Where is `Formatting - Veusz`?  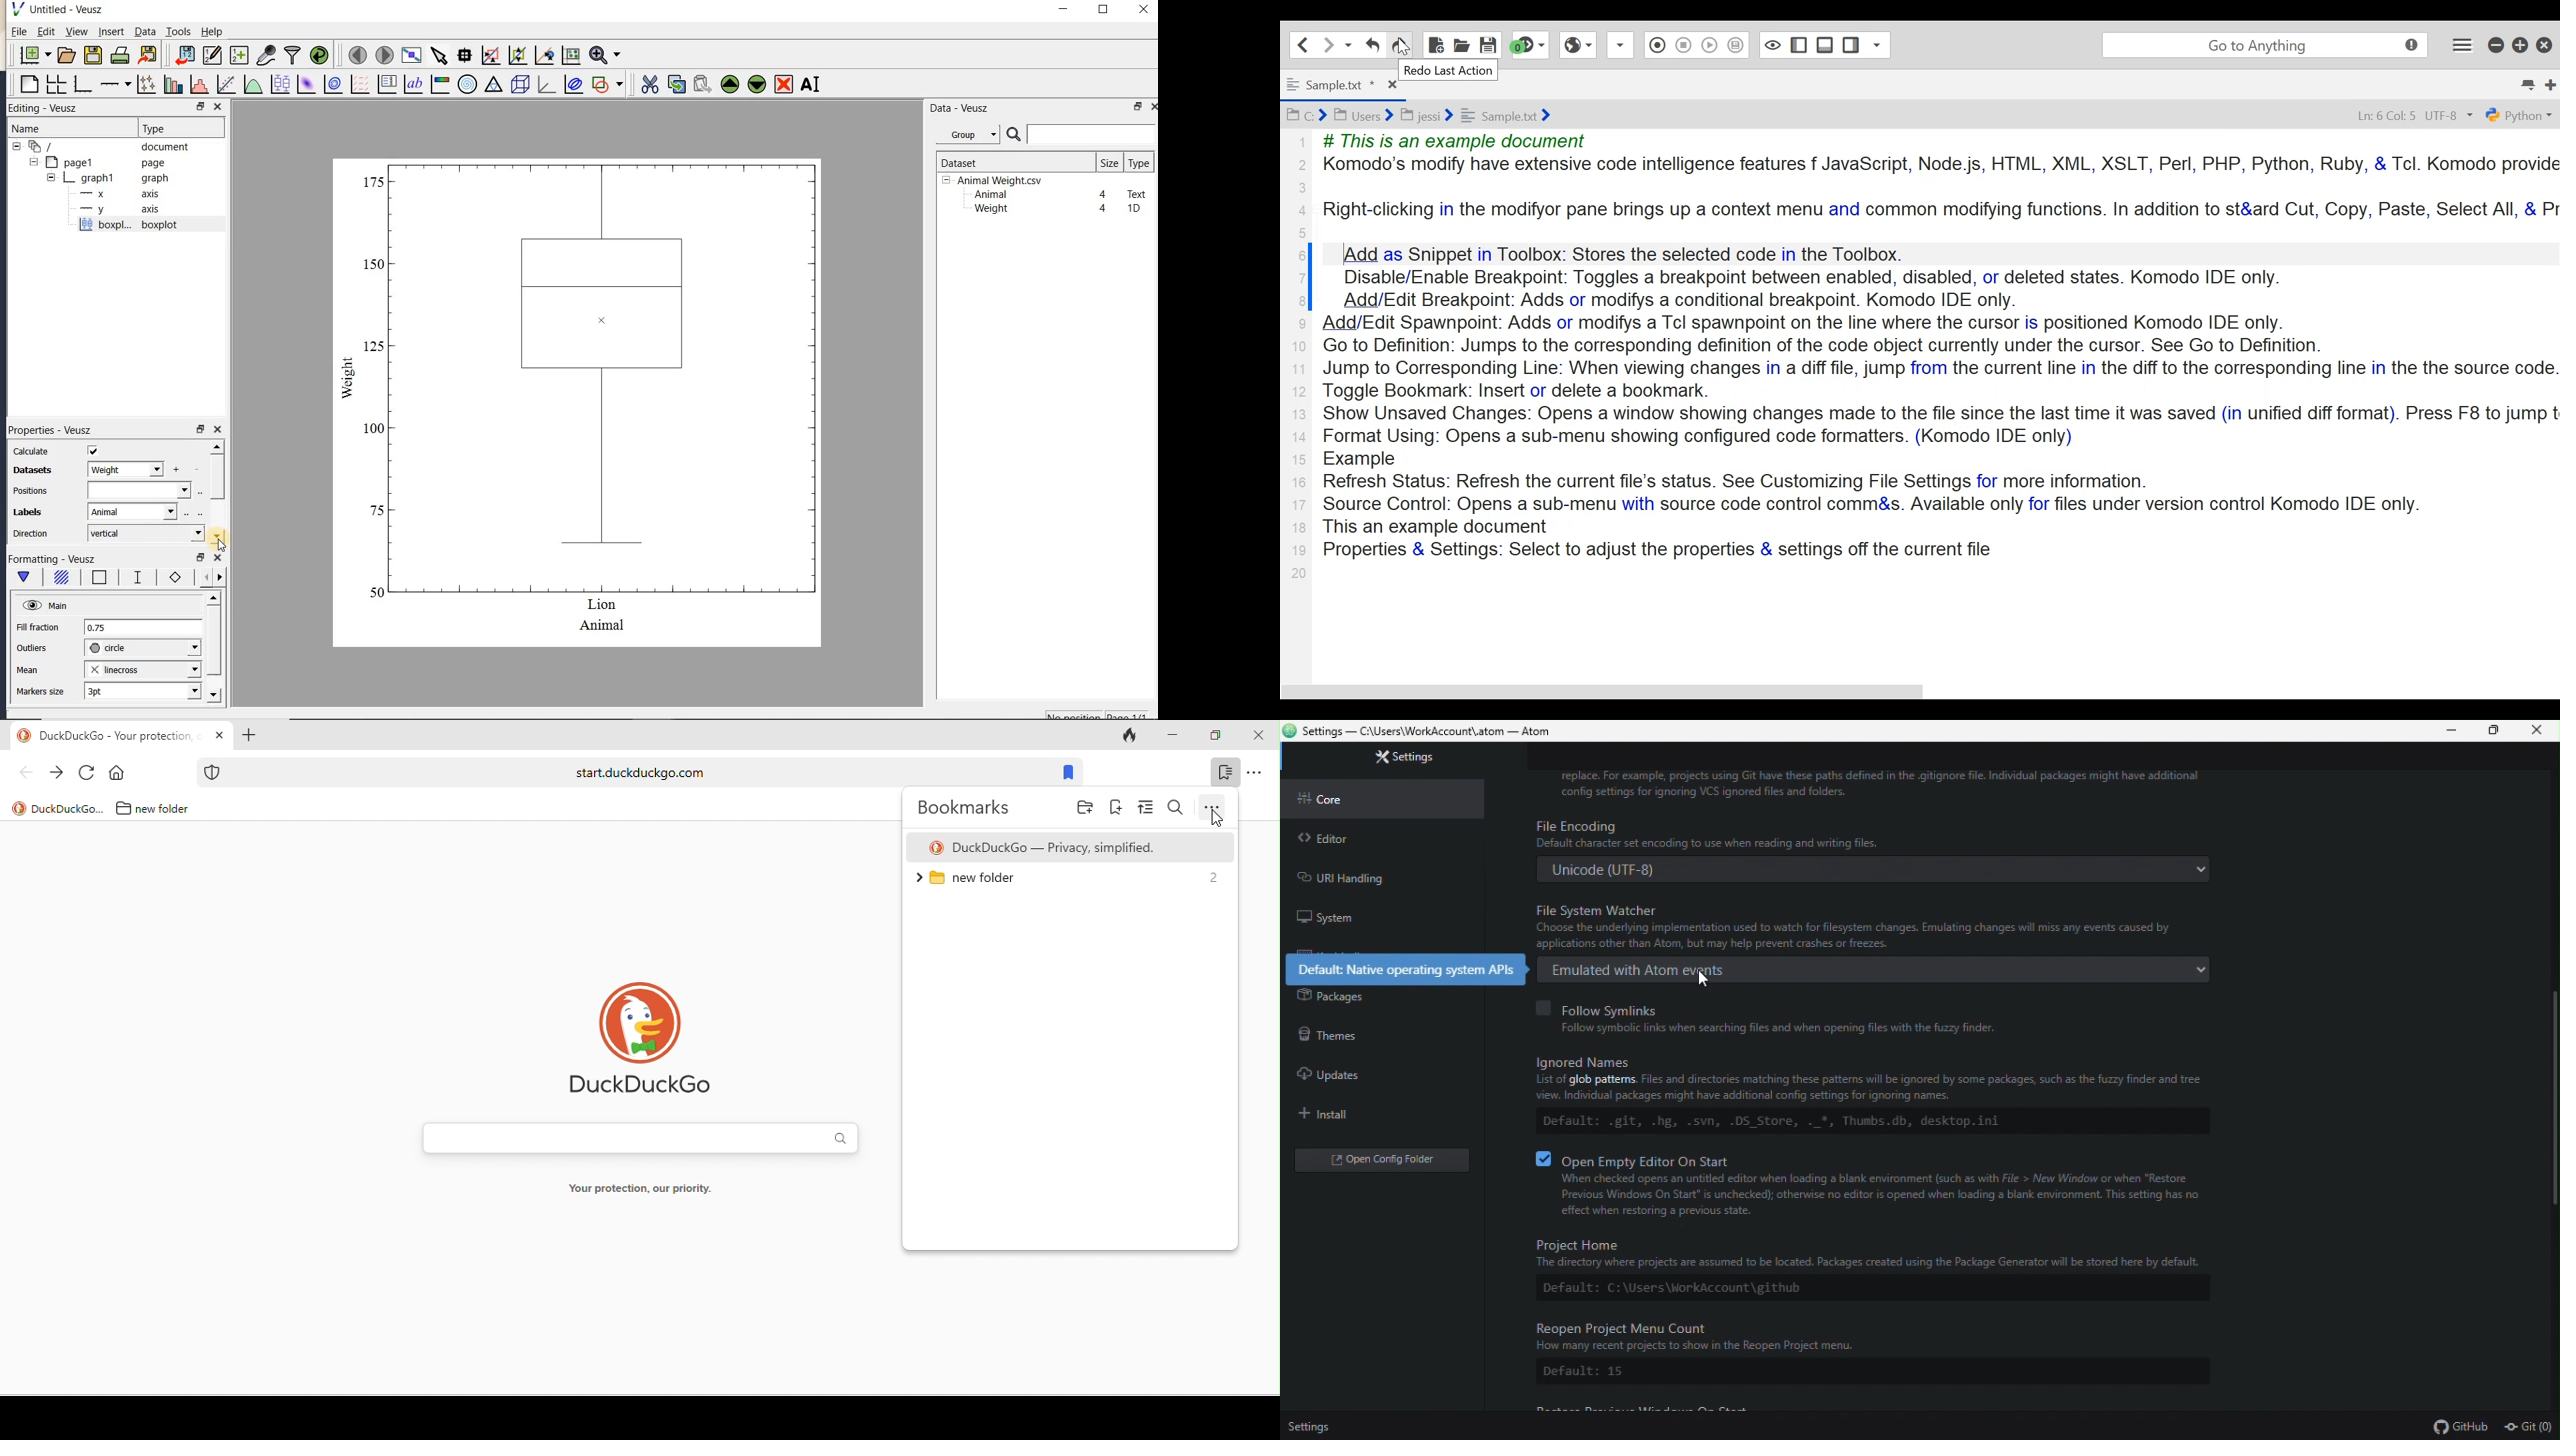
Formatting - Veusz is located at coordinates (55, 559).